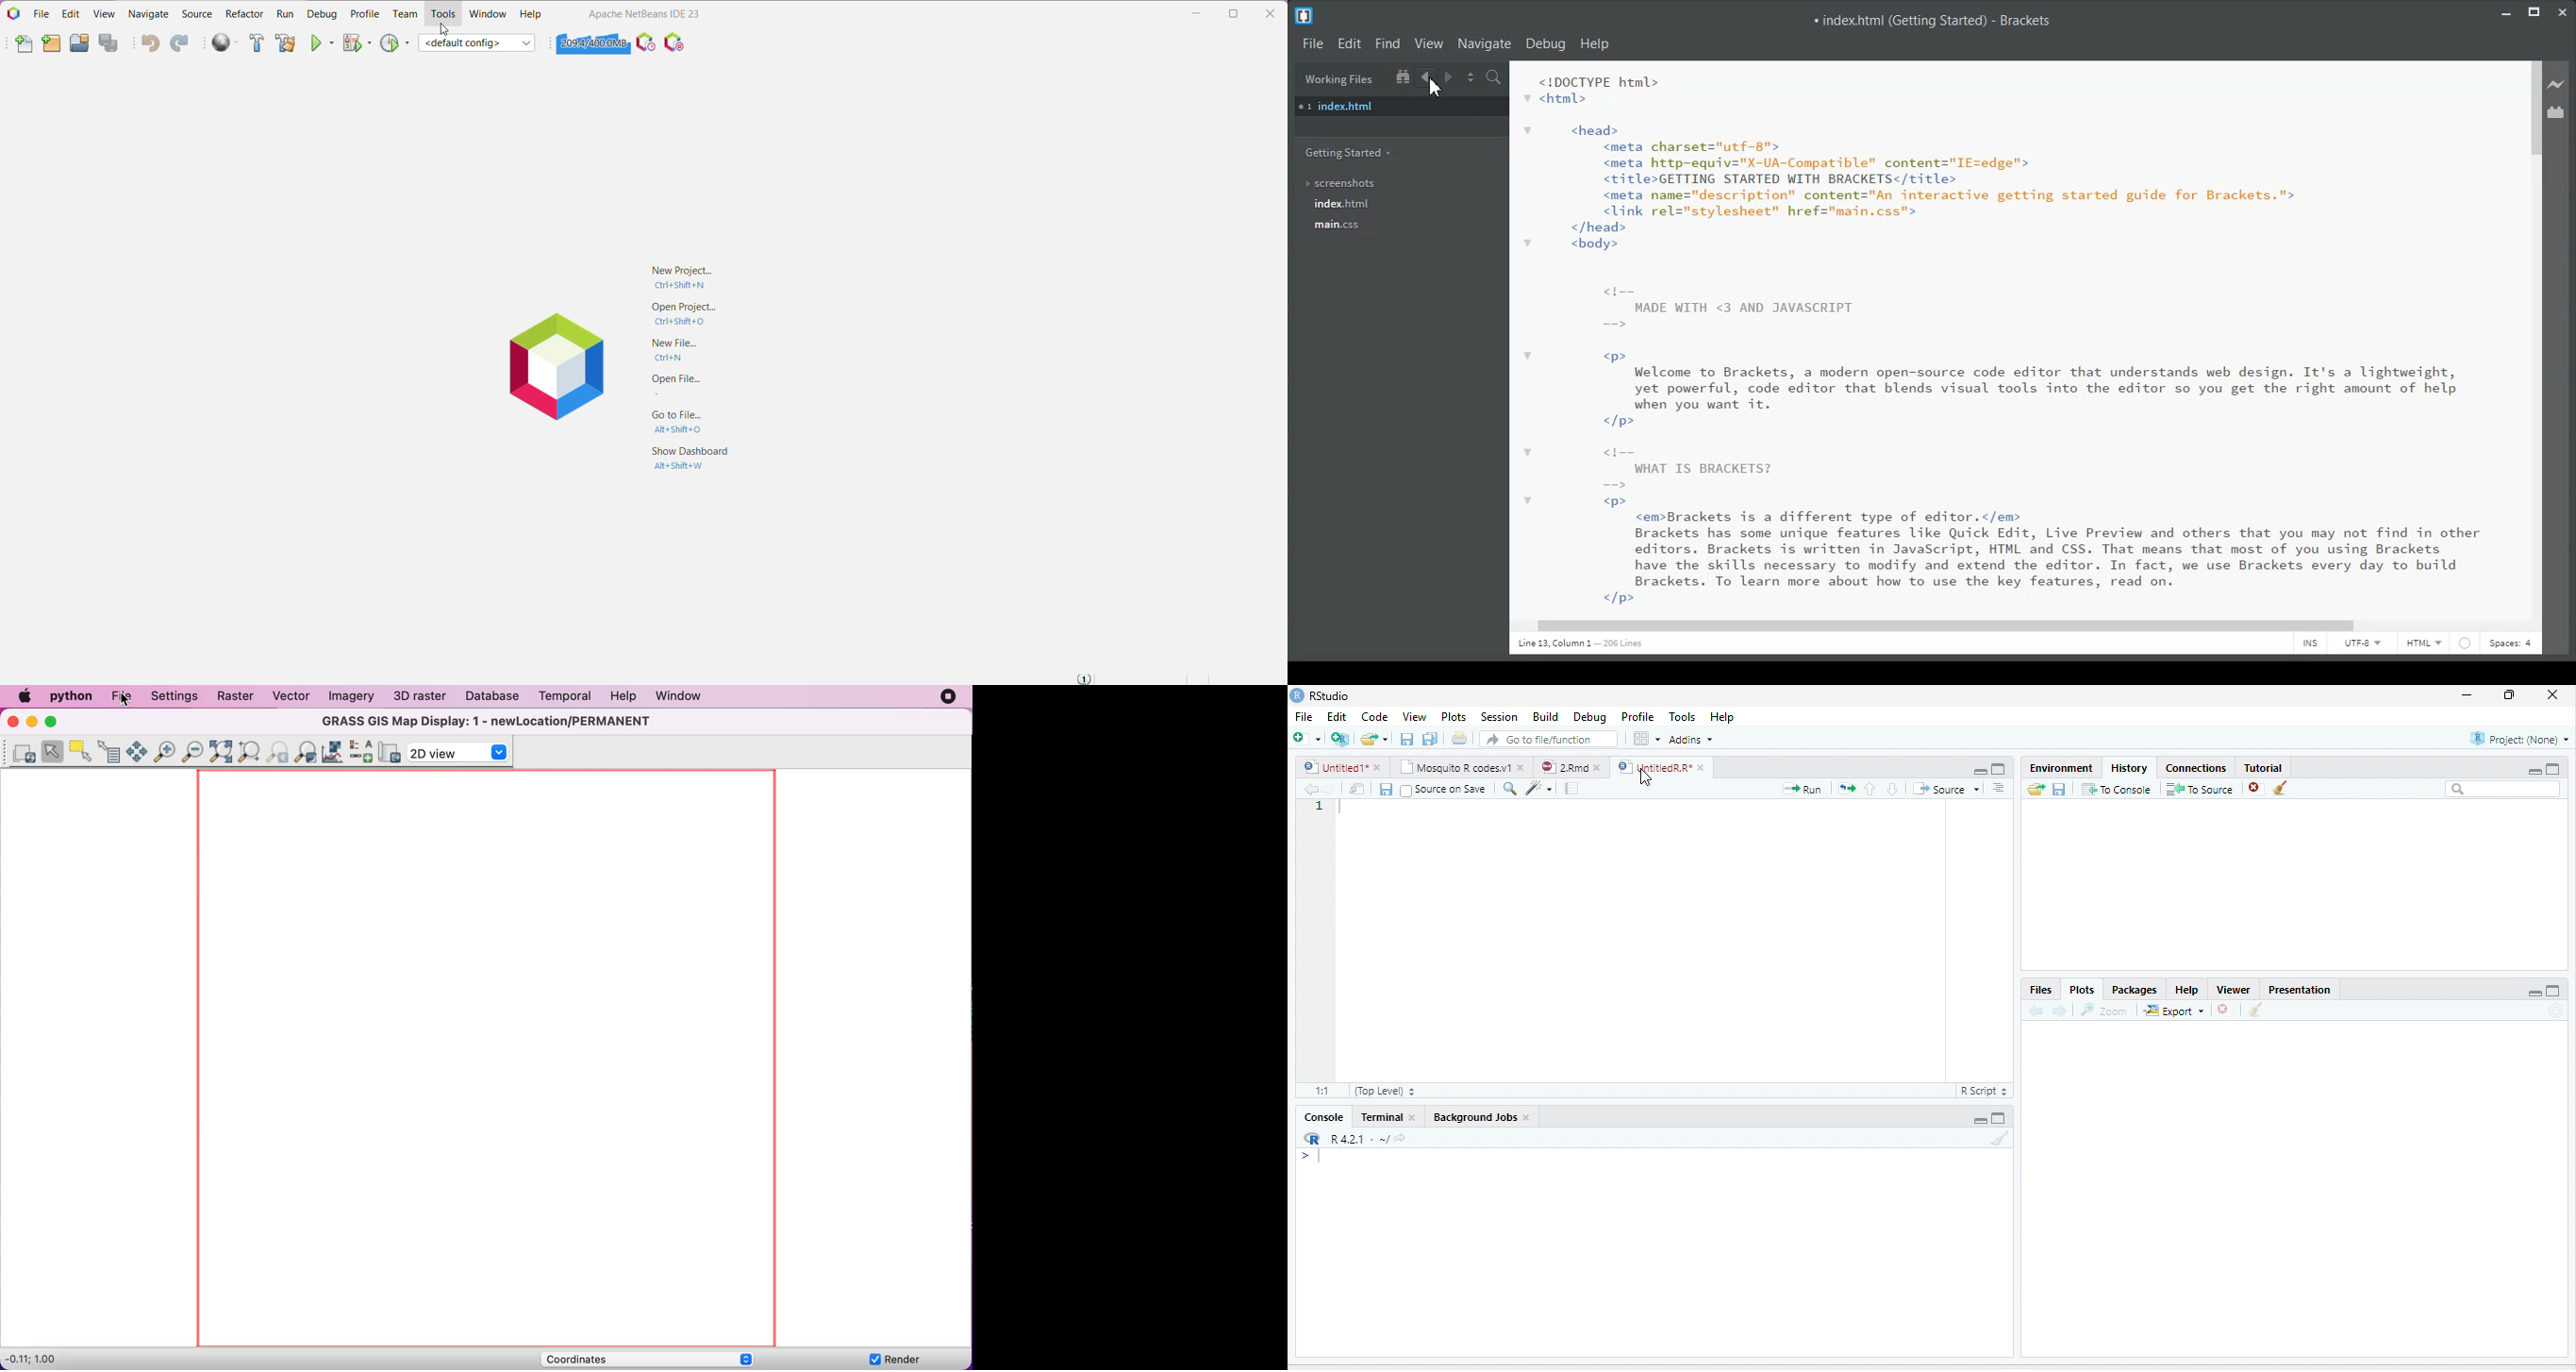  I want to click on Line number, so click(1320, 807).